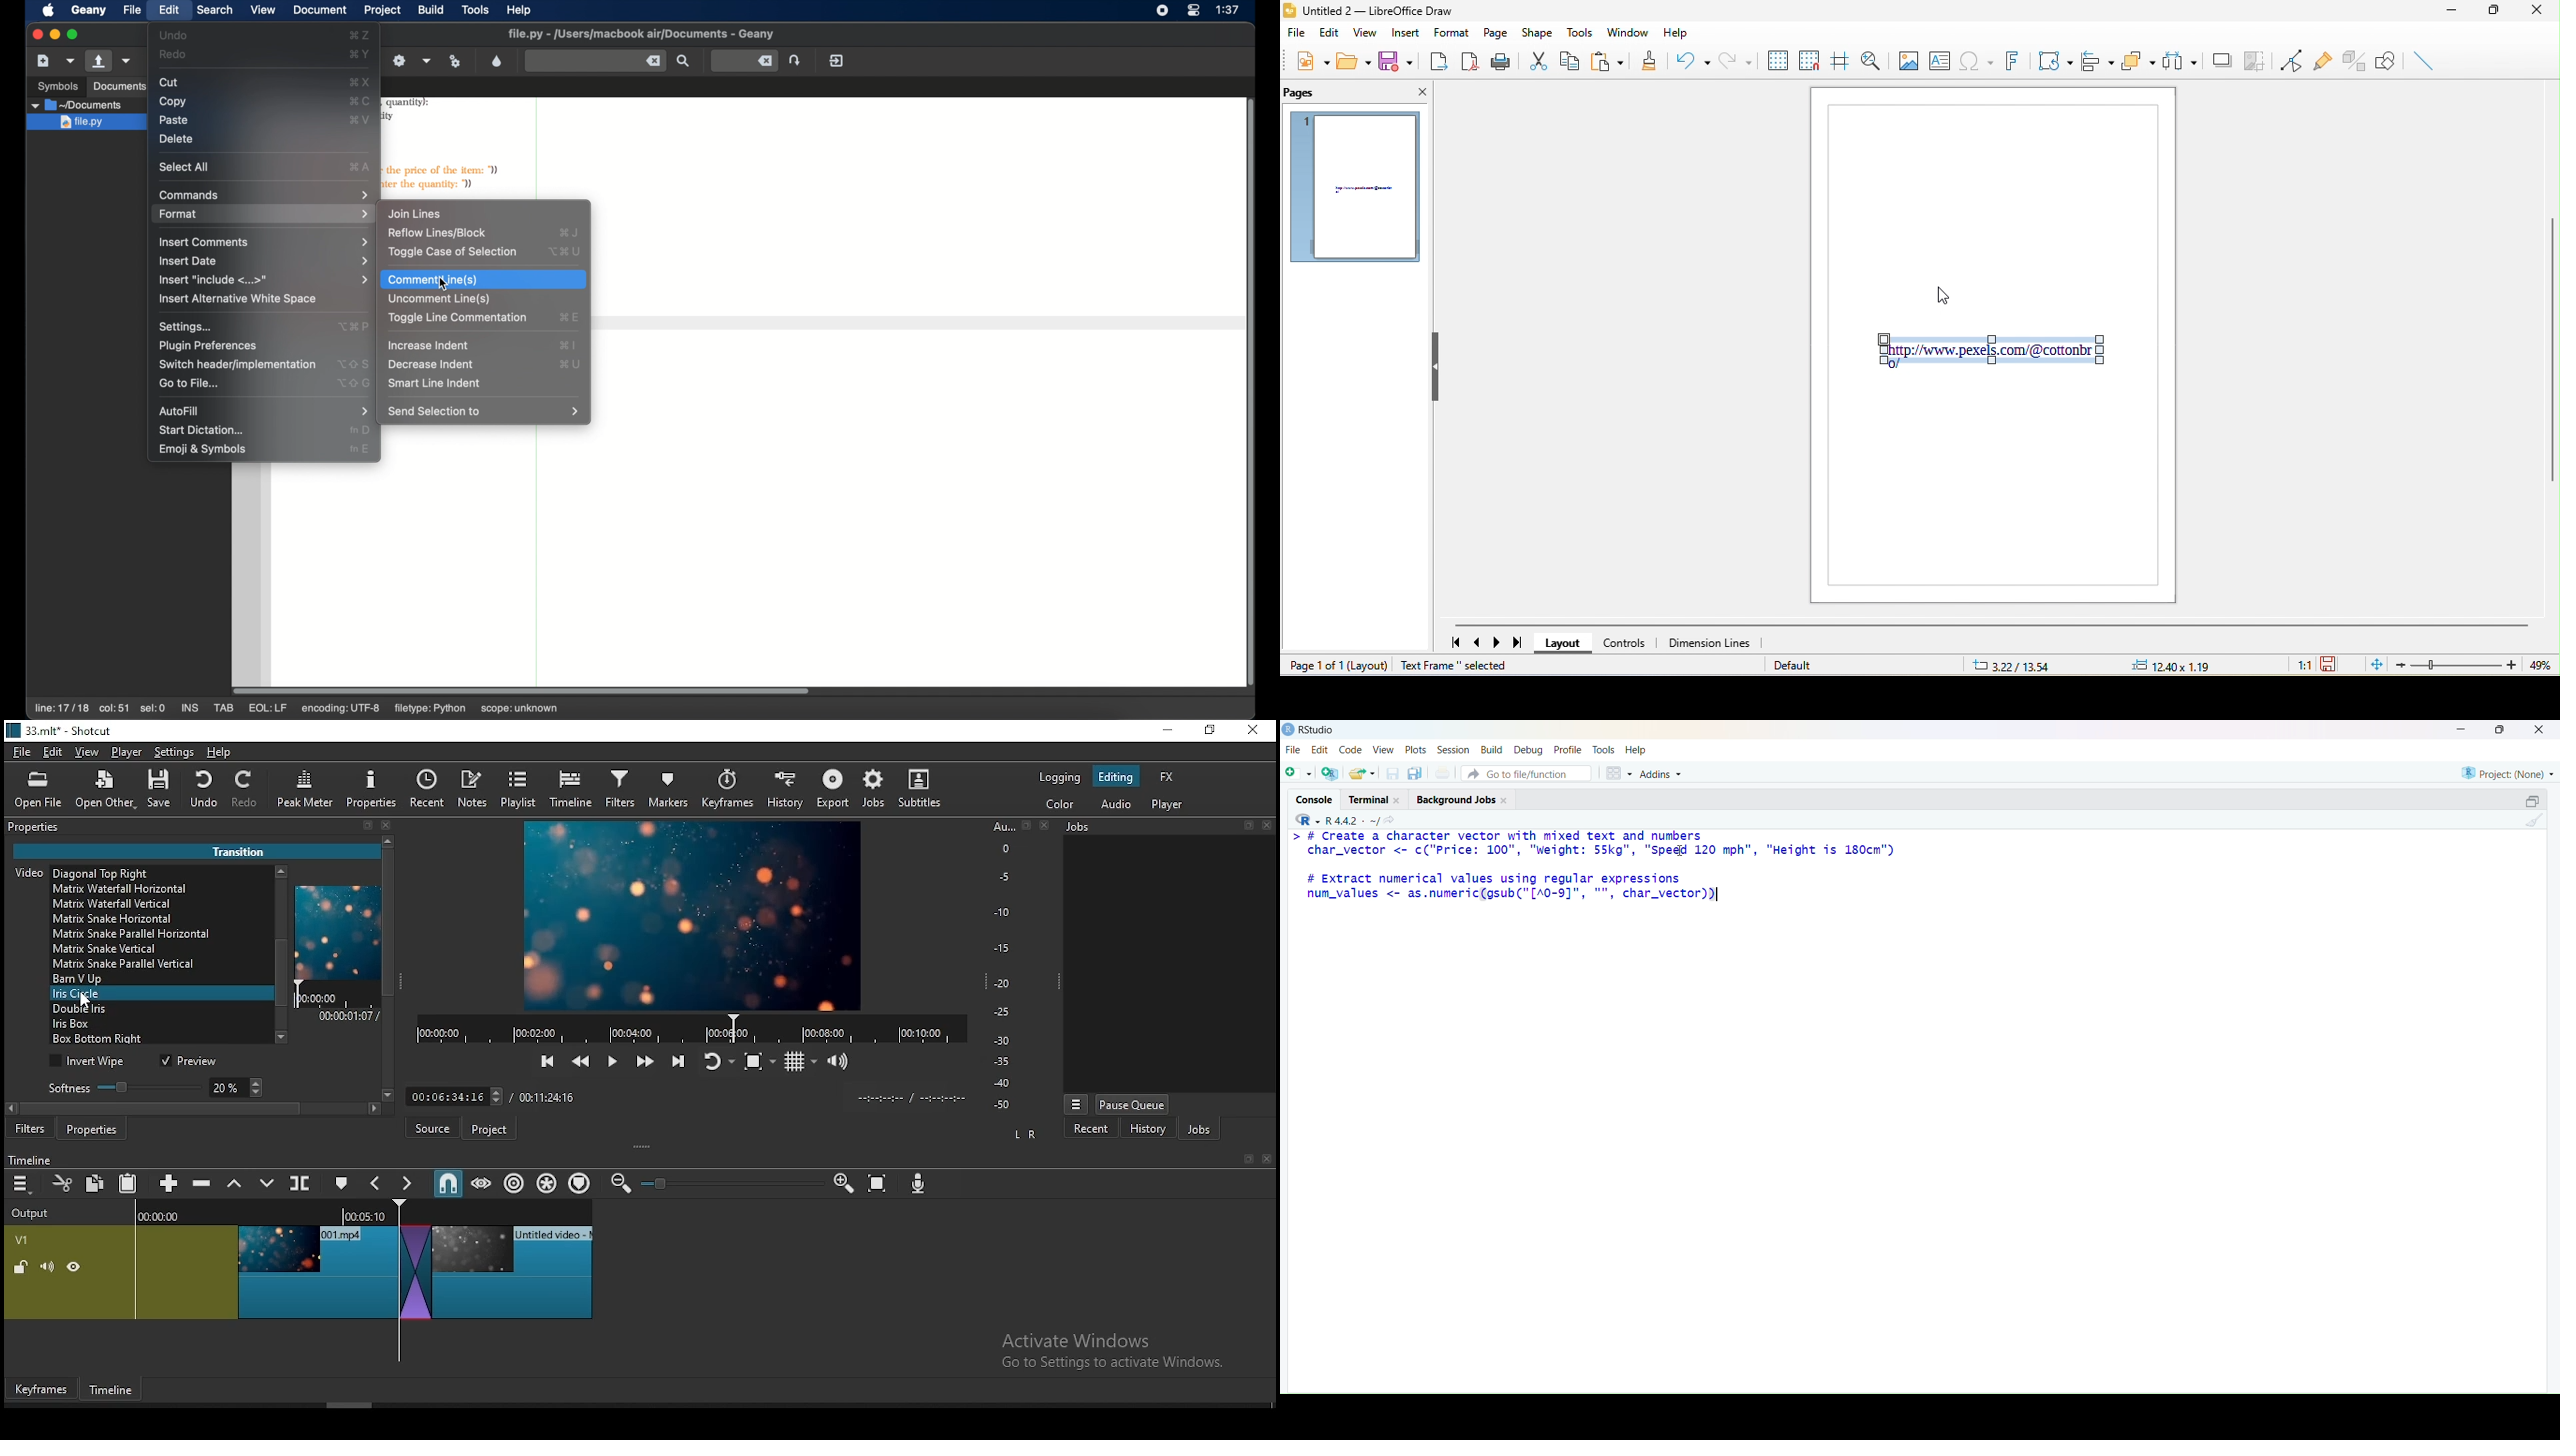 This screenshot has height=1456, width=2576. Describe the element at coordinates (1565, 61) in the screenshot. I see `copy` at that location.